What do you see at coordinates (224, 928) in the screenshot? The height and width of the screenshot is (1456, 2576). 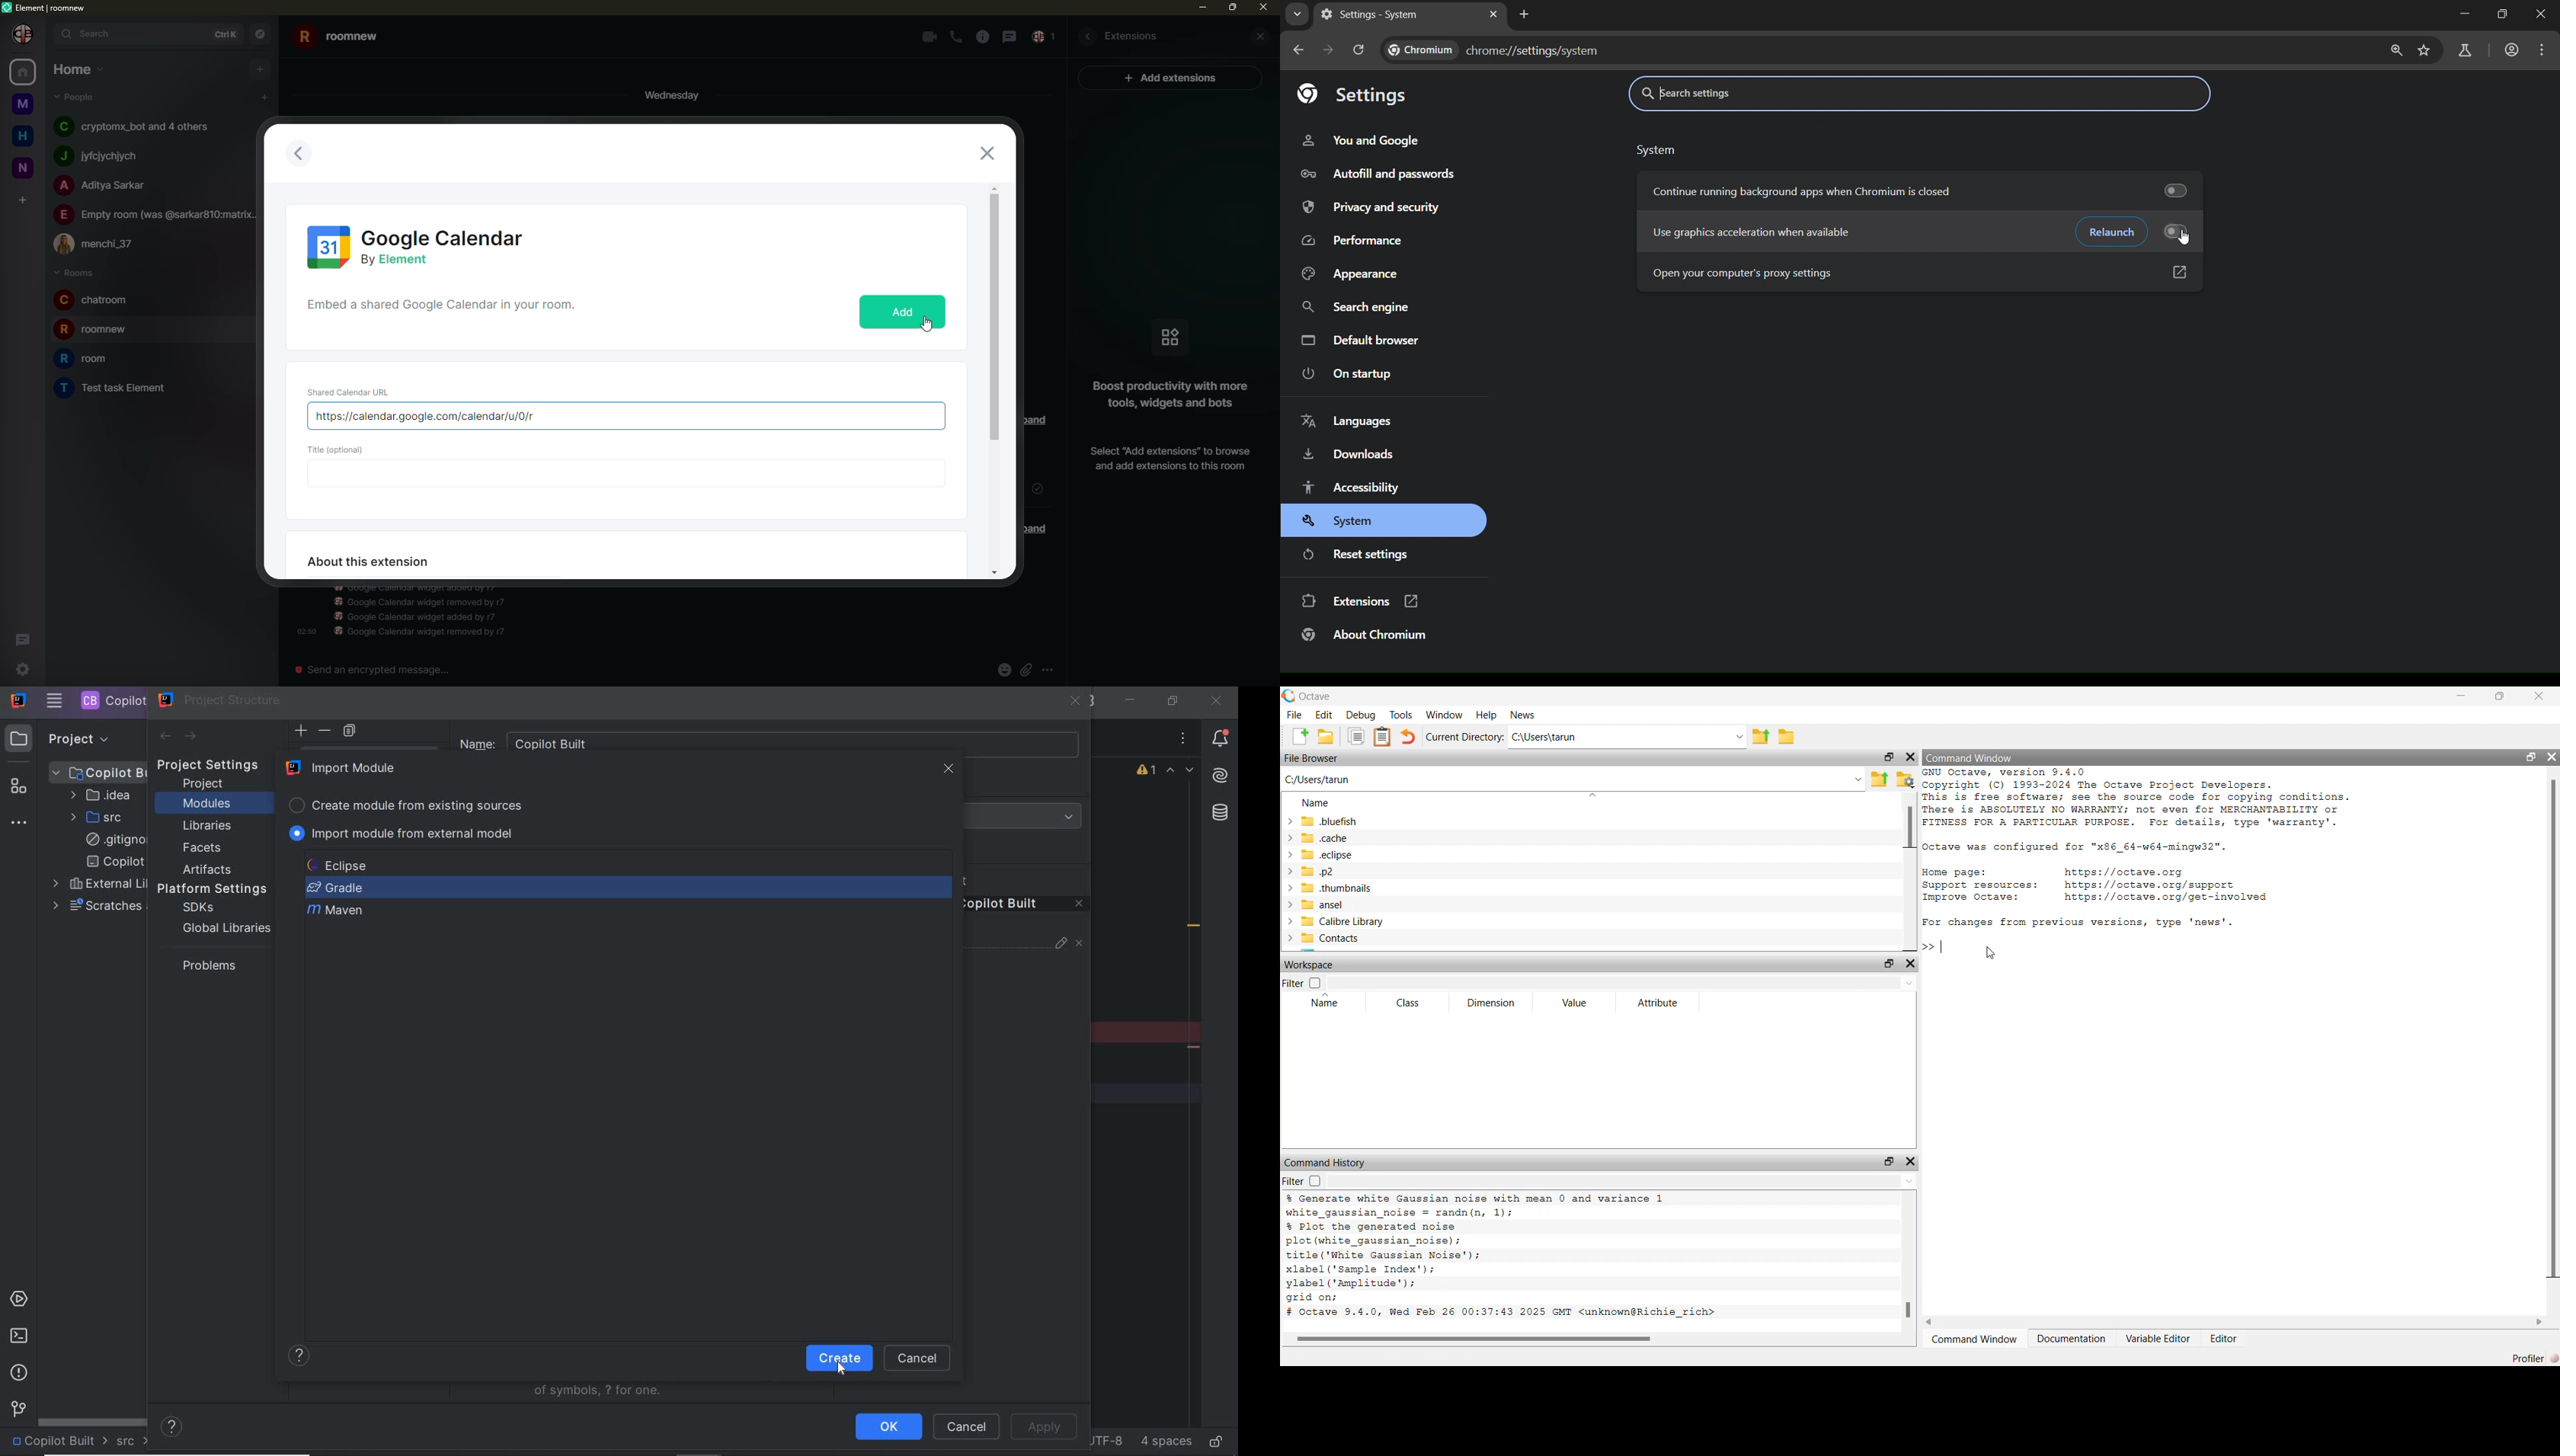 I see `global libraries` at bounding box center [224, 928].